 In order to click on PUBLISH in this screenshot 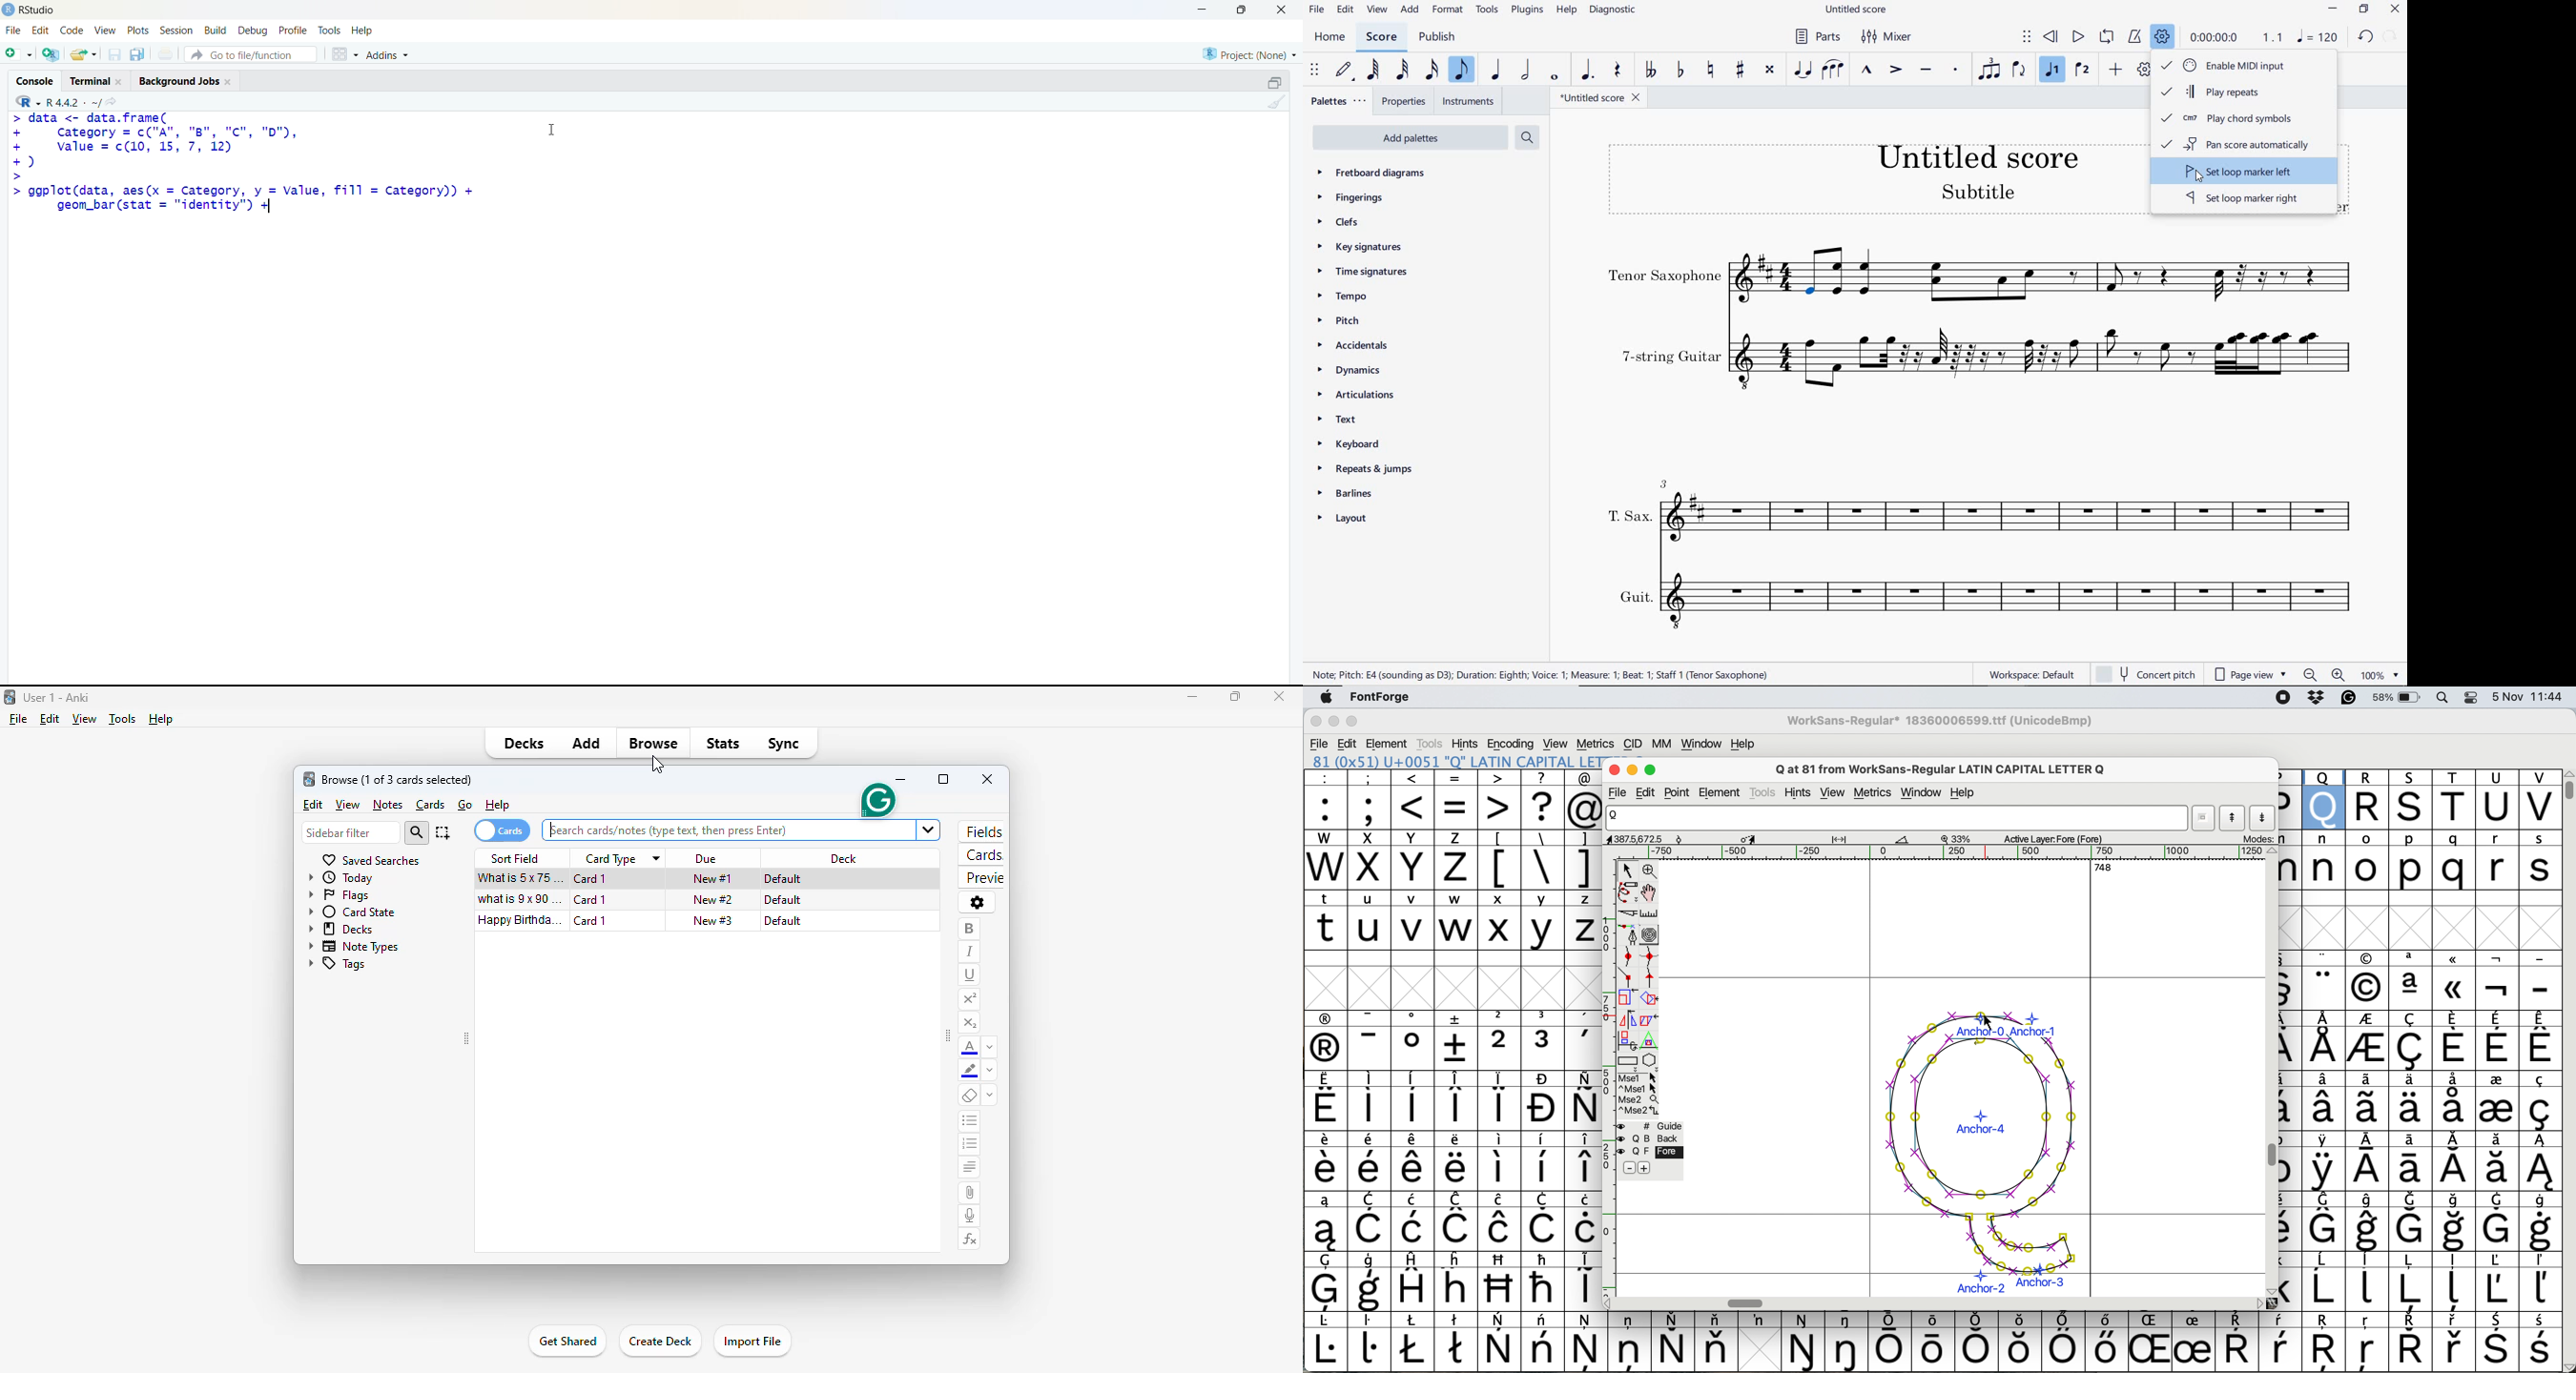, I will do `click(1437, 39)`.